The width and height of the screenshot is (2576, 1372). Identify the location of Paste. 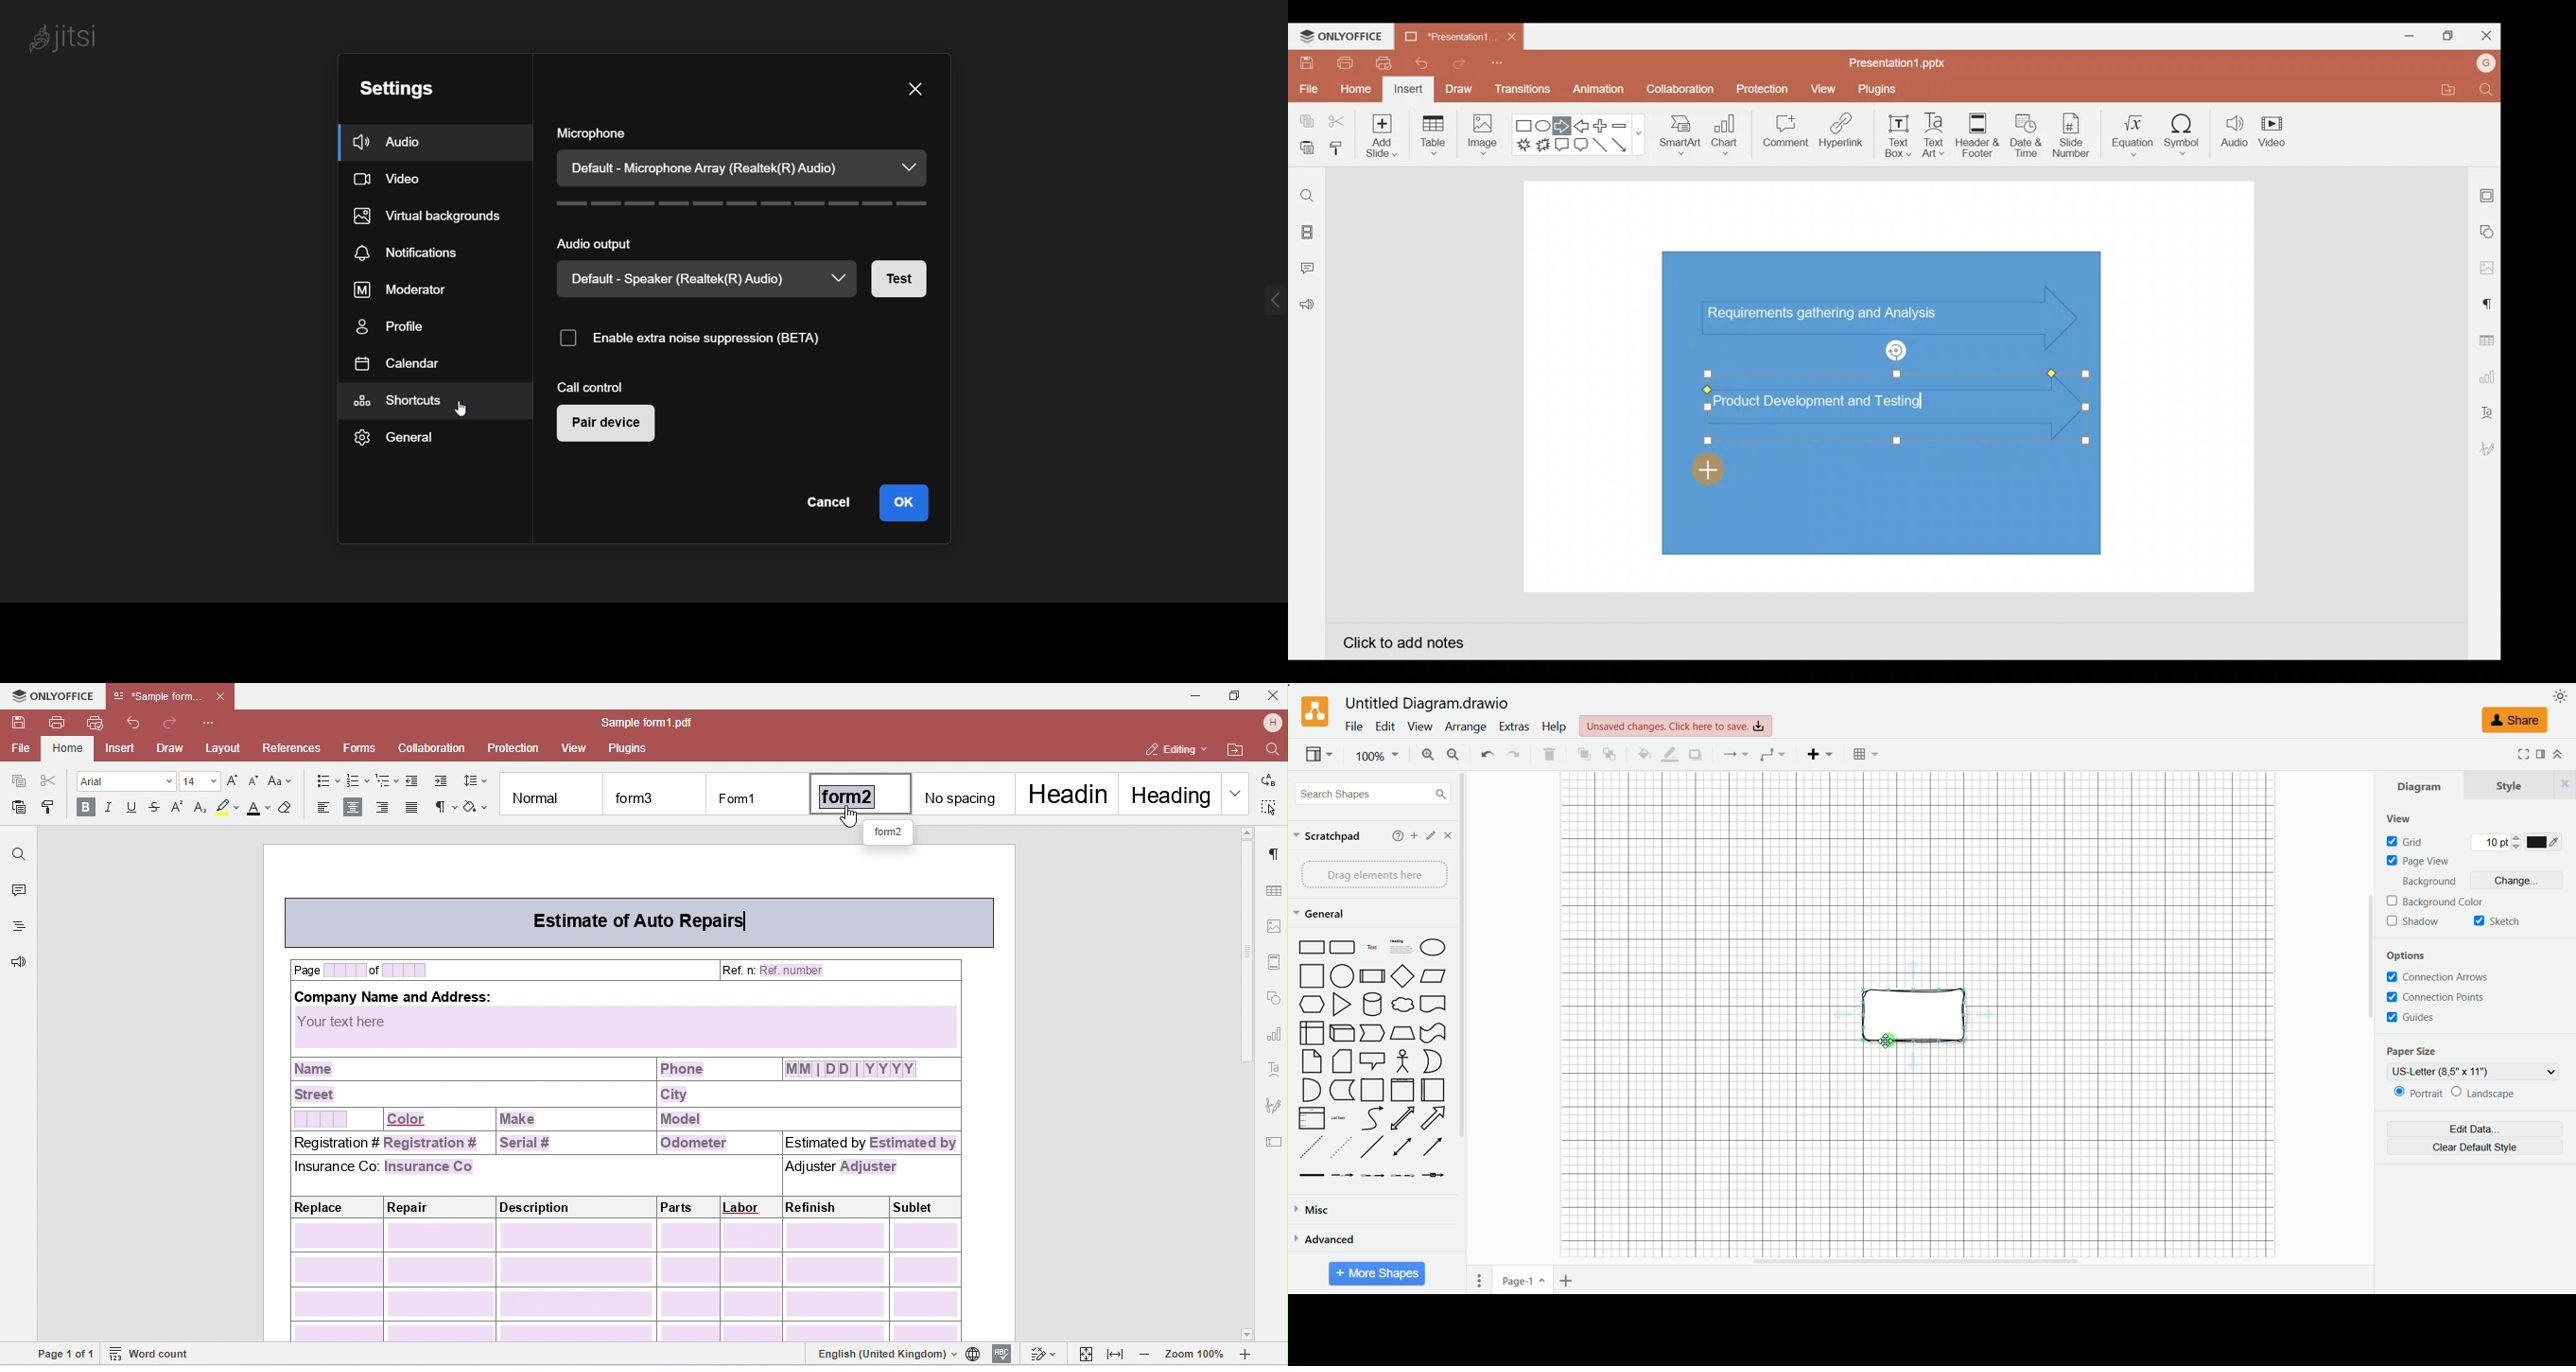
(1304, 149).